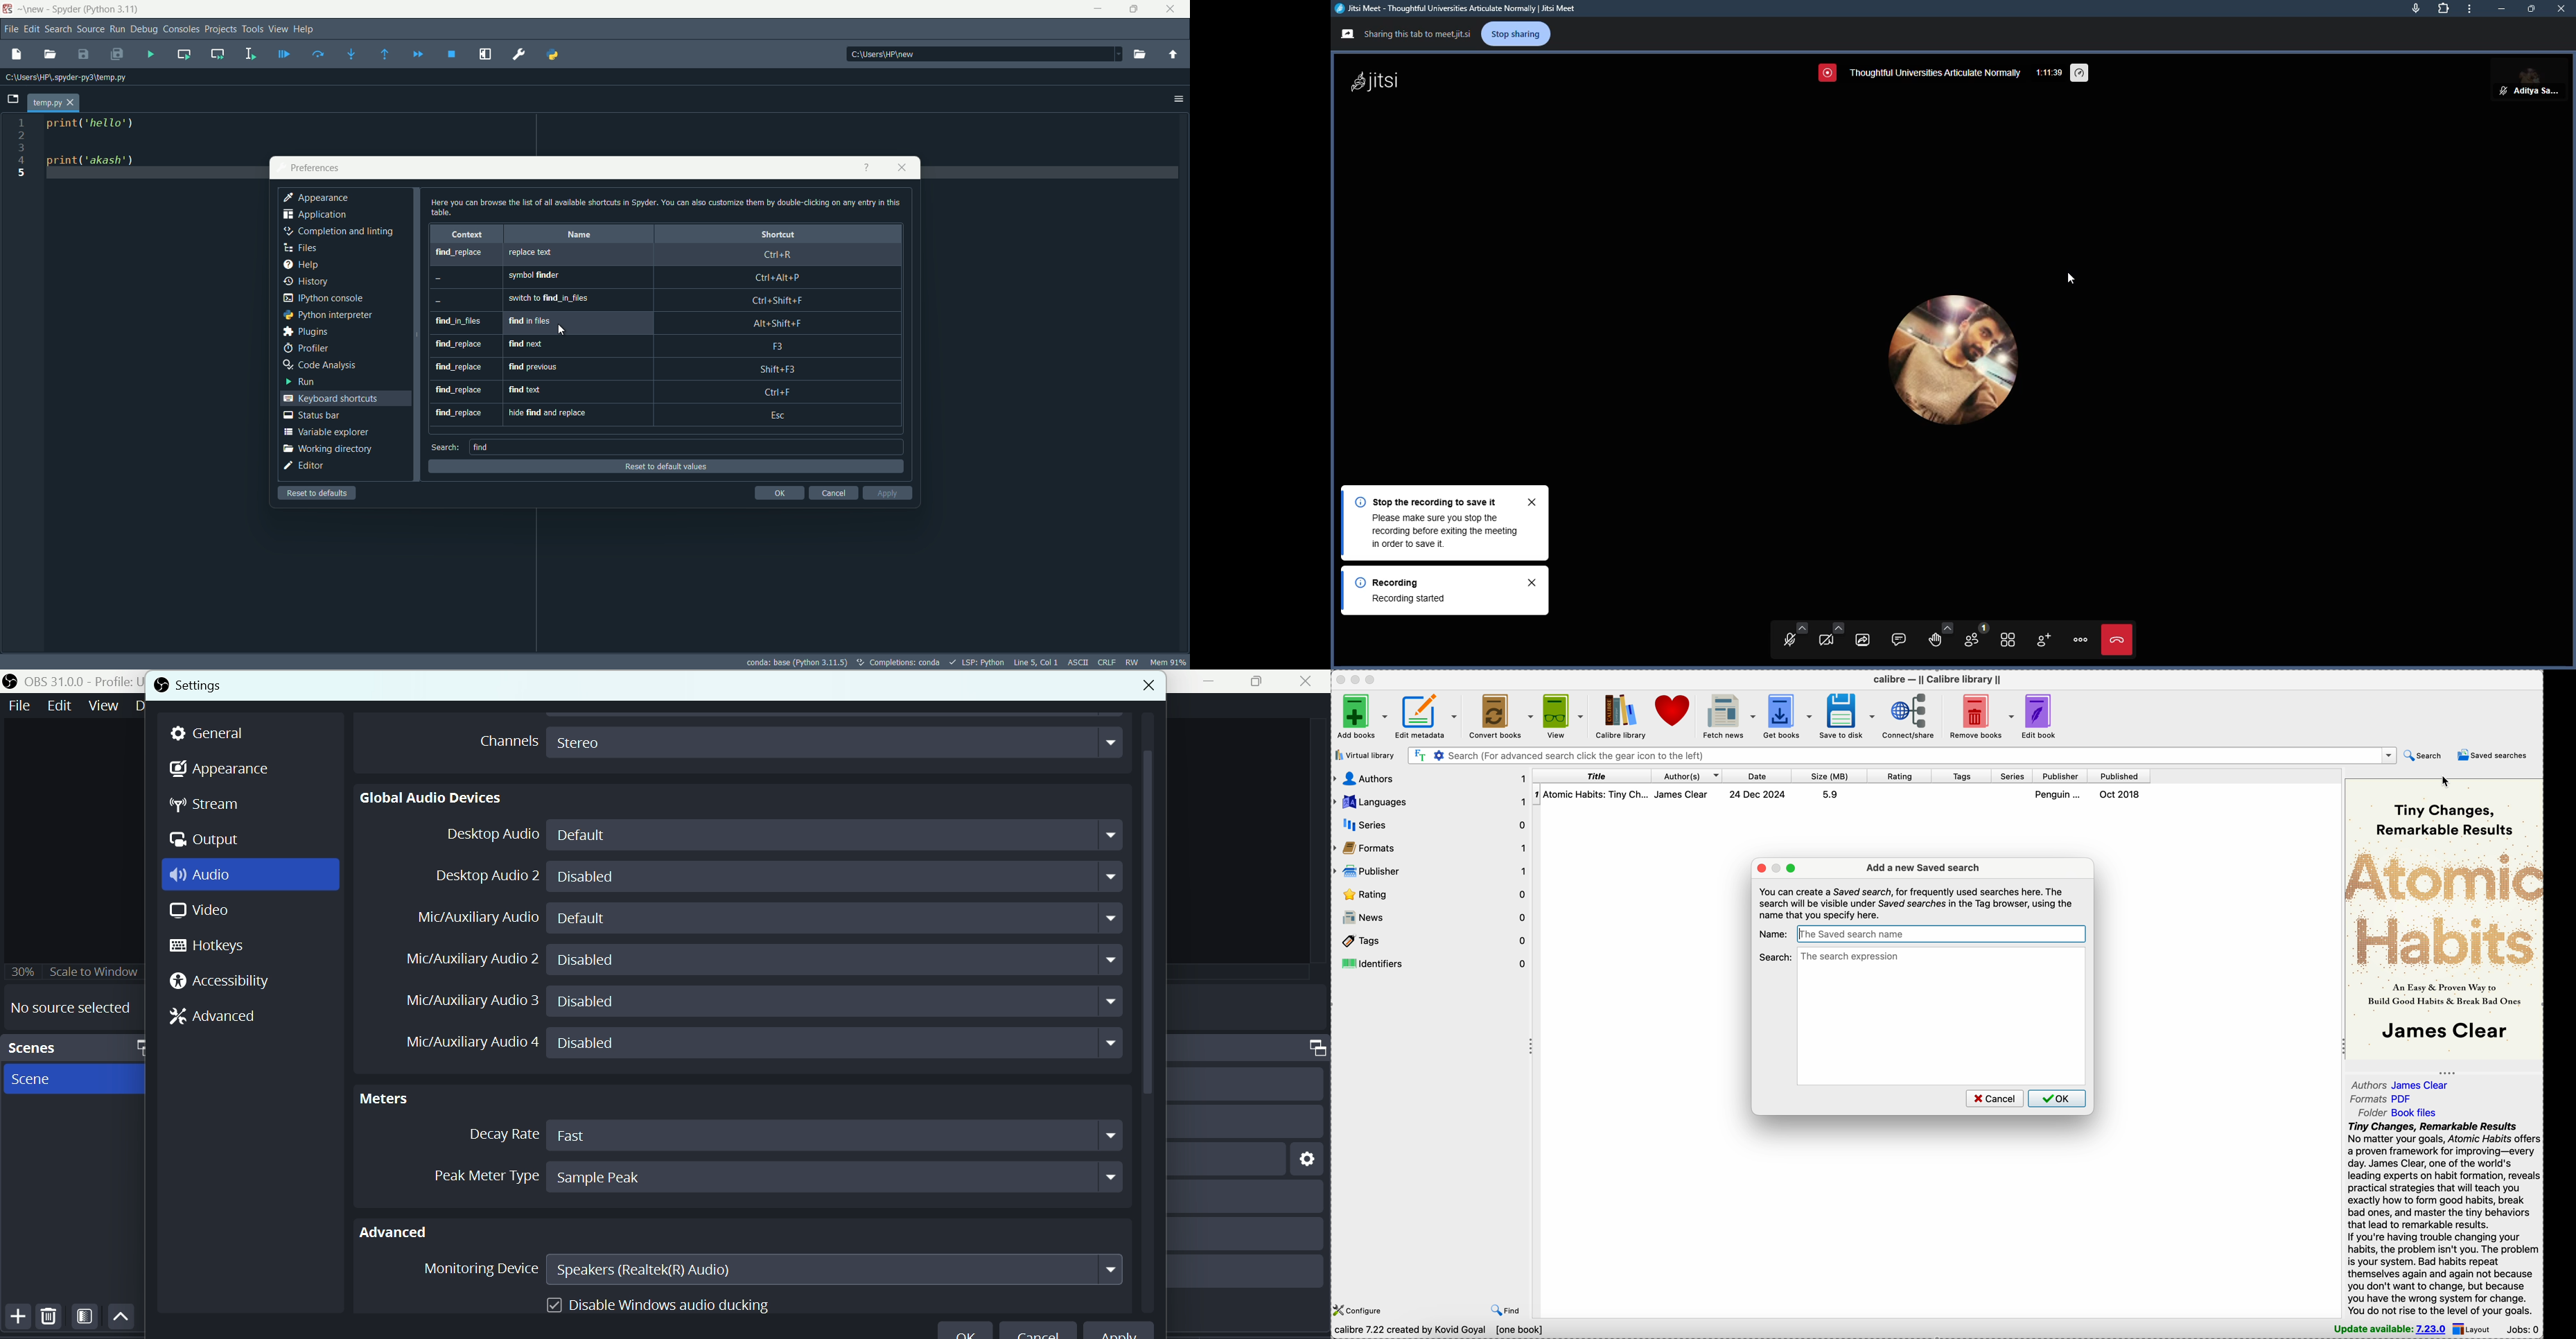  What do you see at coordinates (836, 877) in the screenshot?
I see `Disabled` at bounding box center [836, 877].